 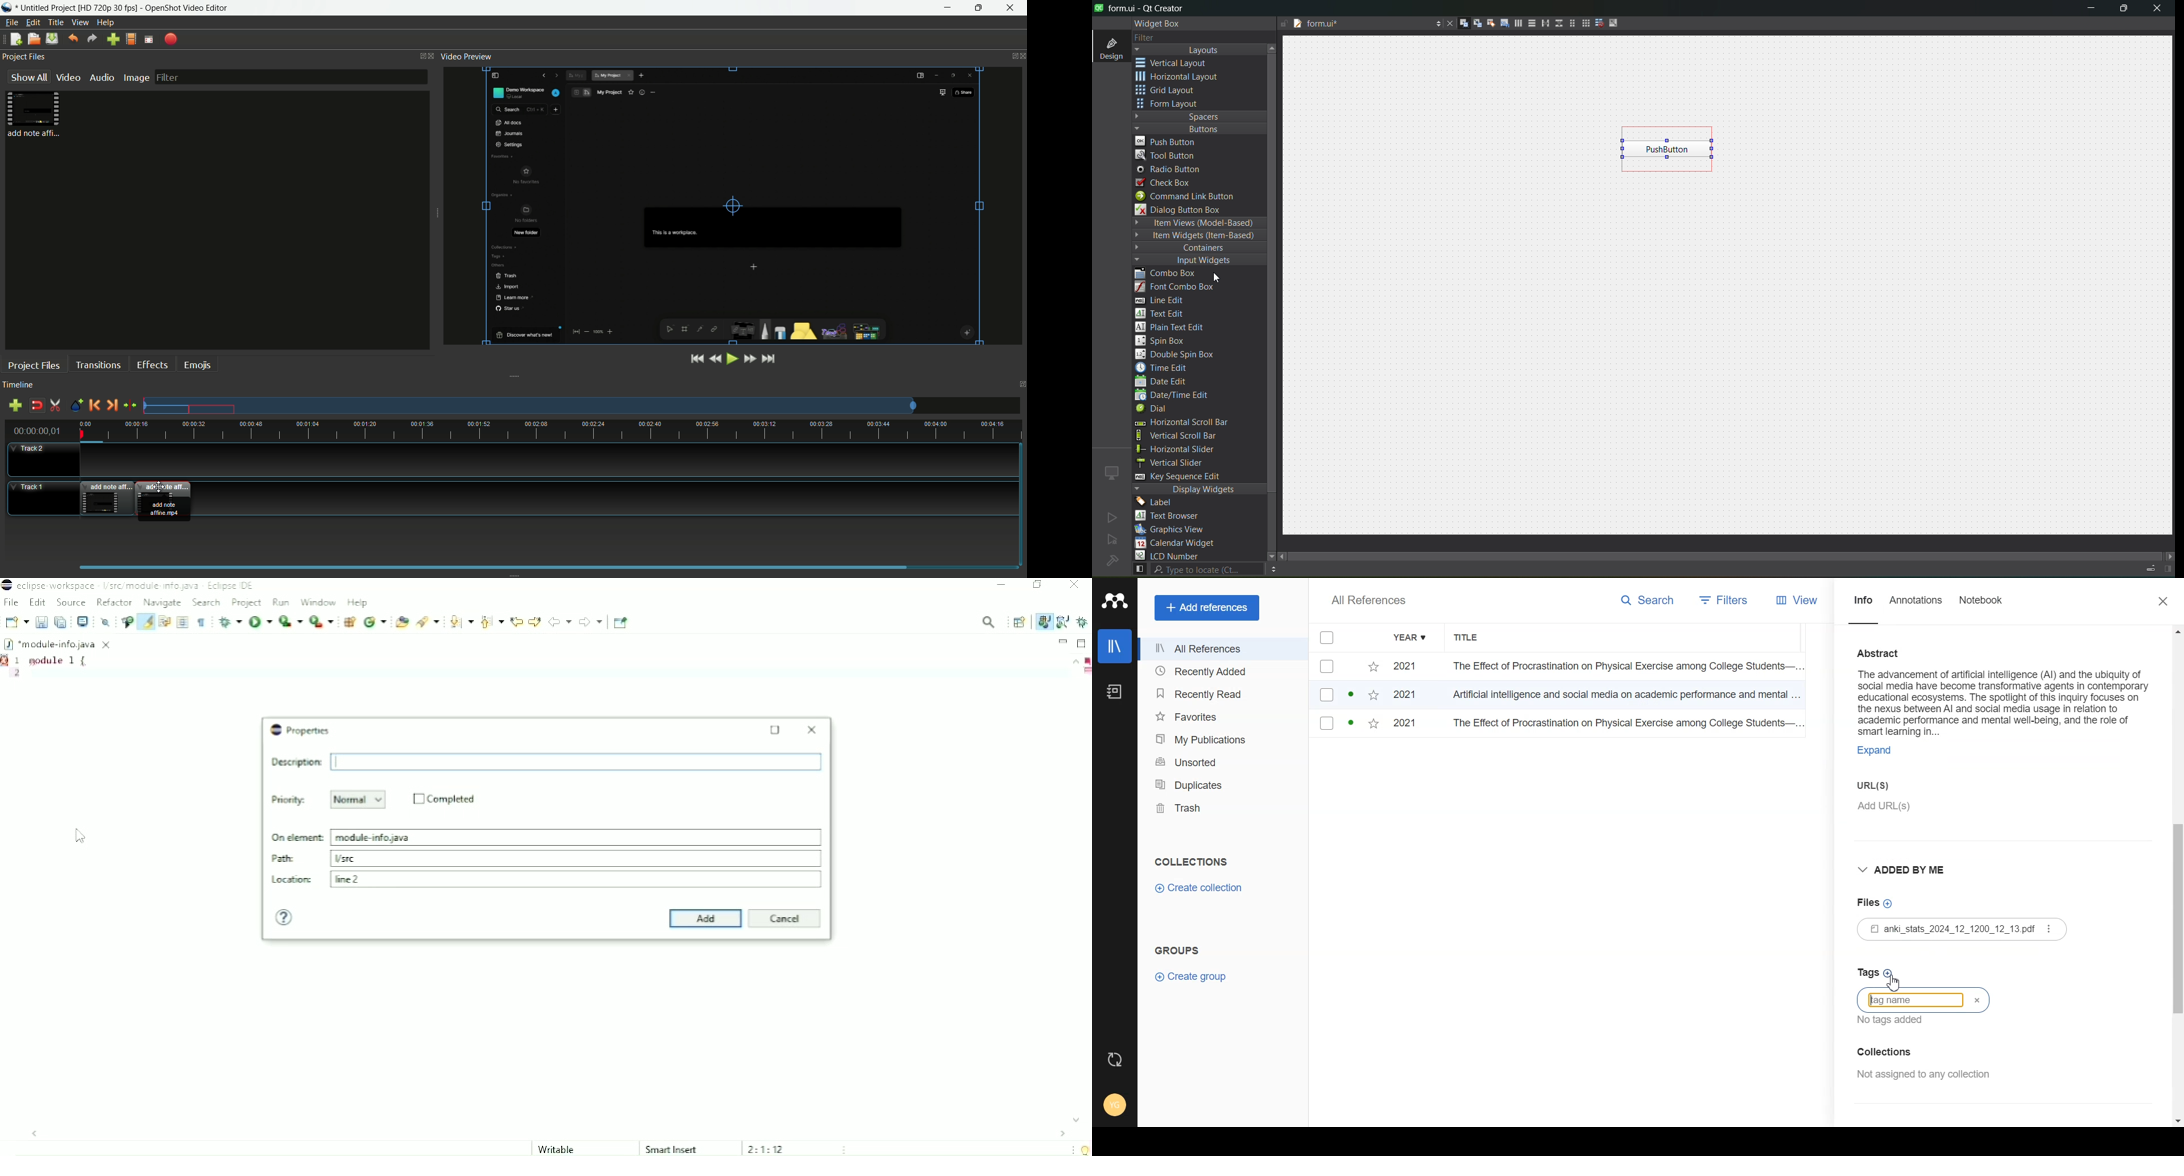 What do you see at coordinates (18, 675) in the screenshot?
I see `2` at bounding box center [18, 675].